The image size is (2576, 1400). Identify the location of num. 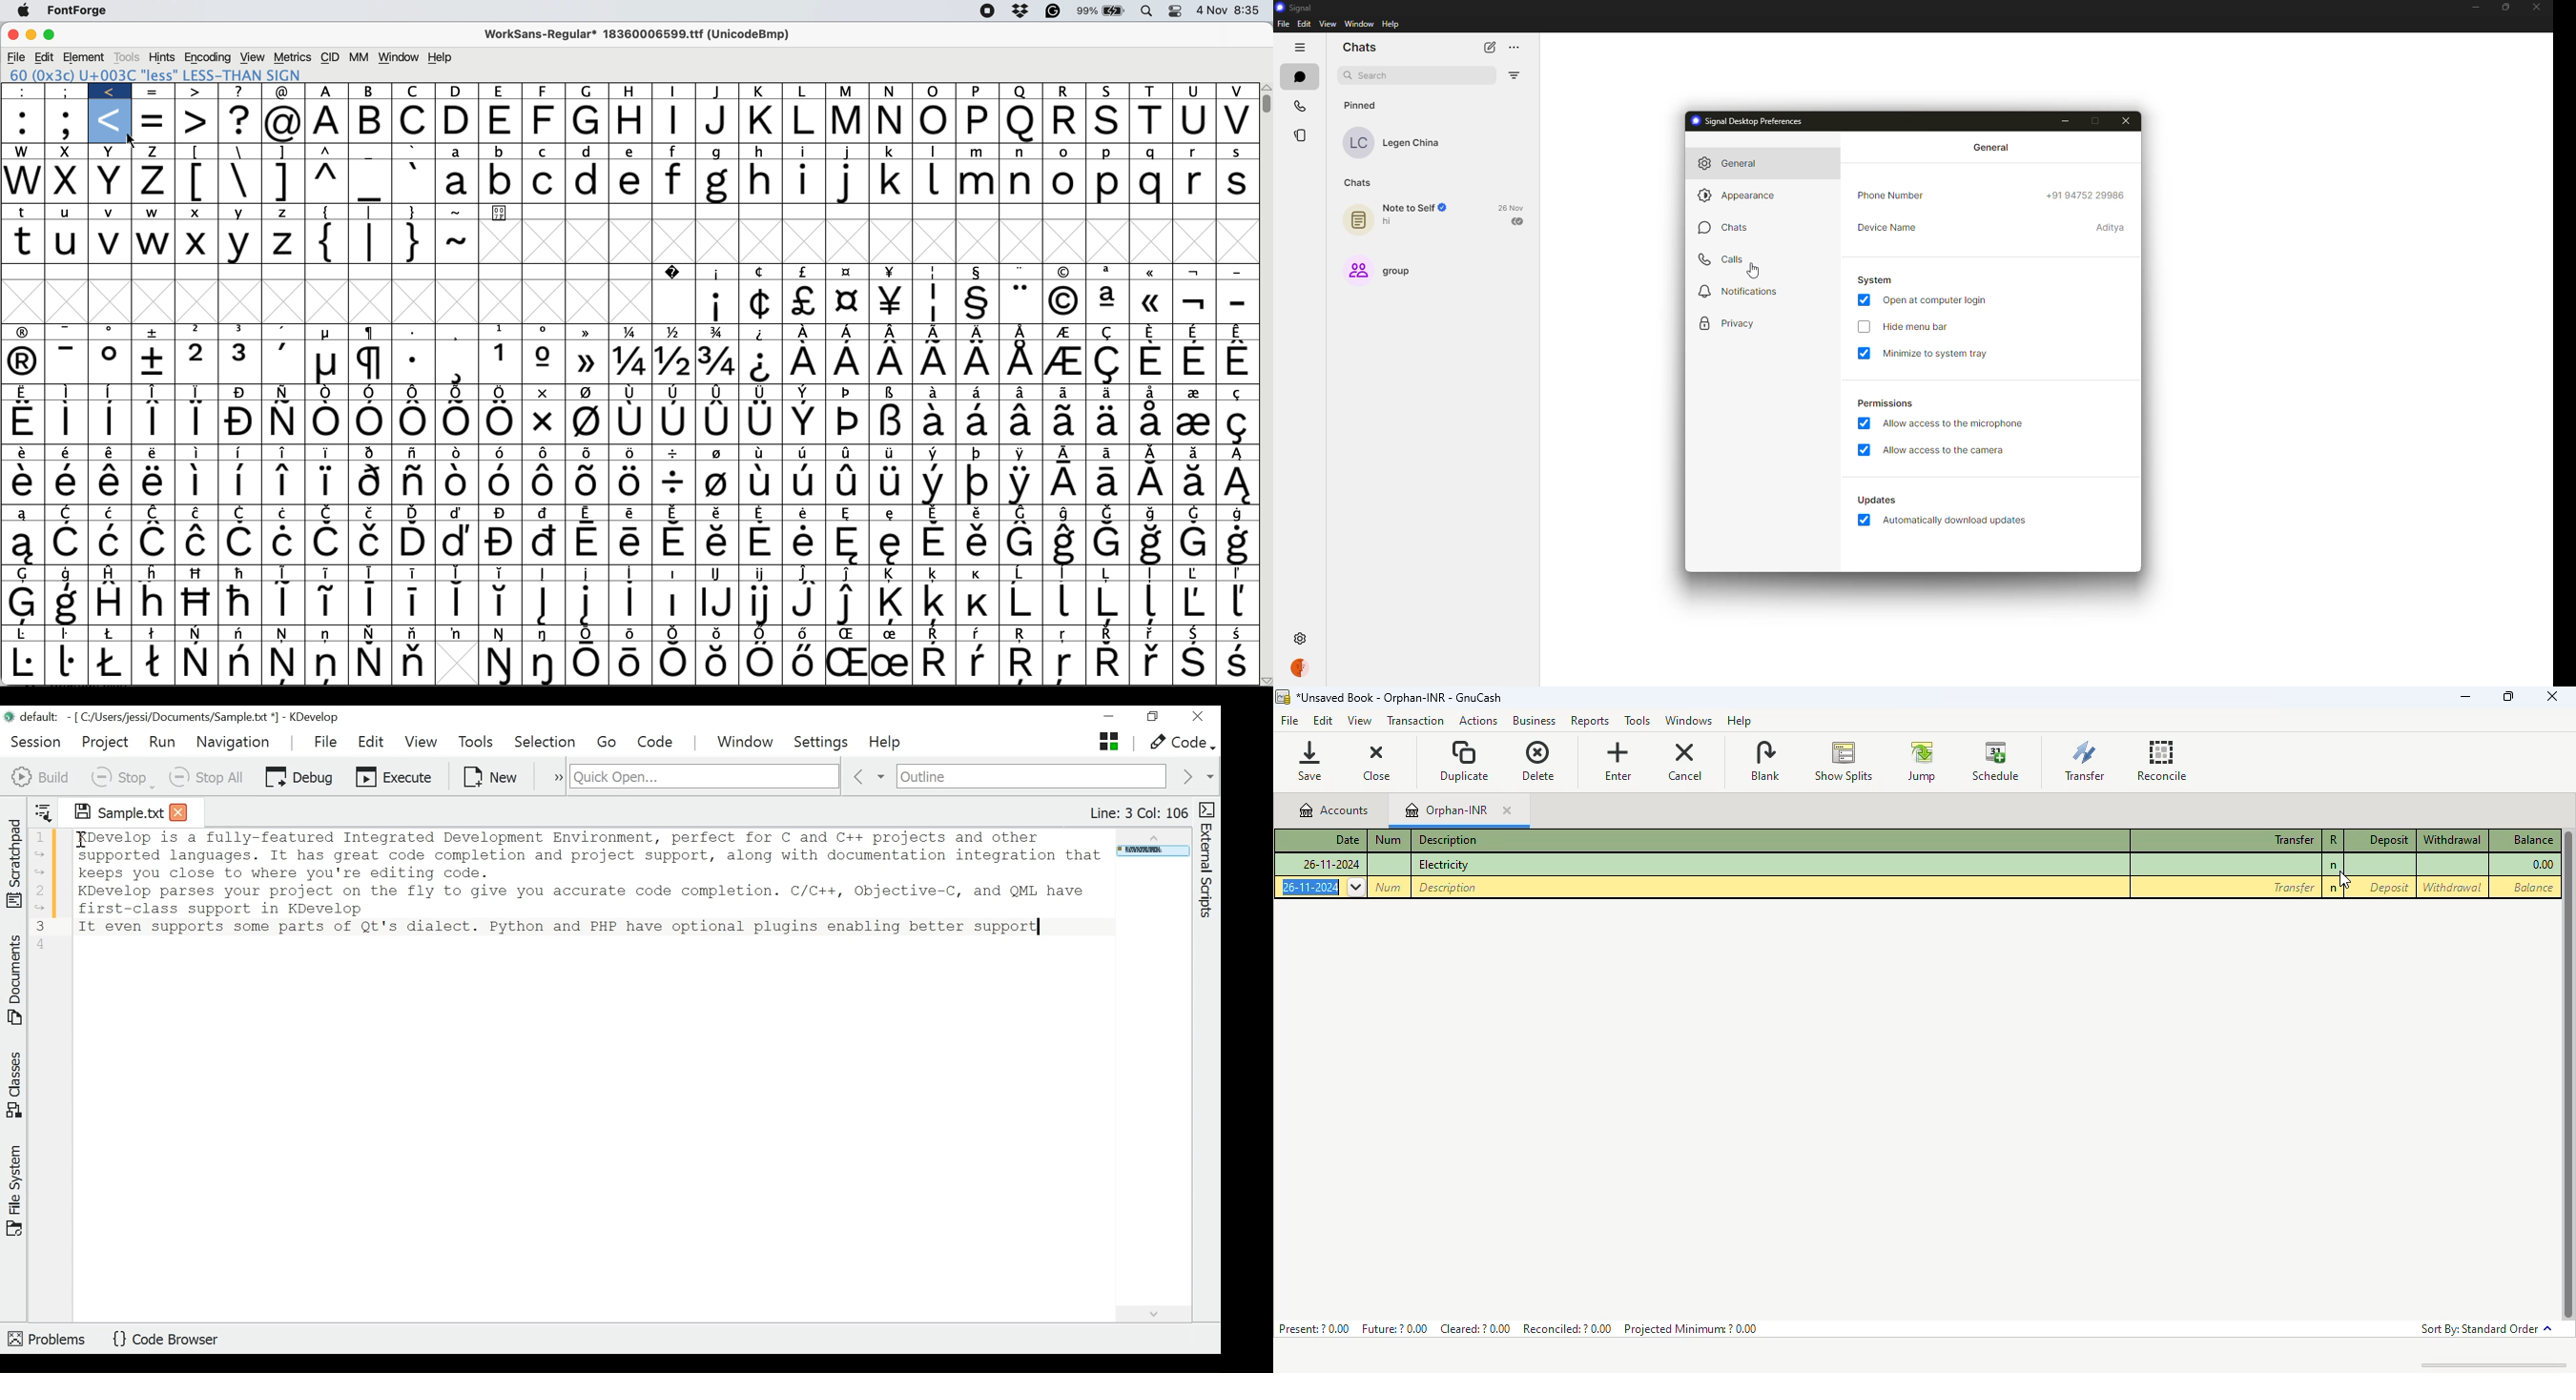
(1390, 887).